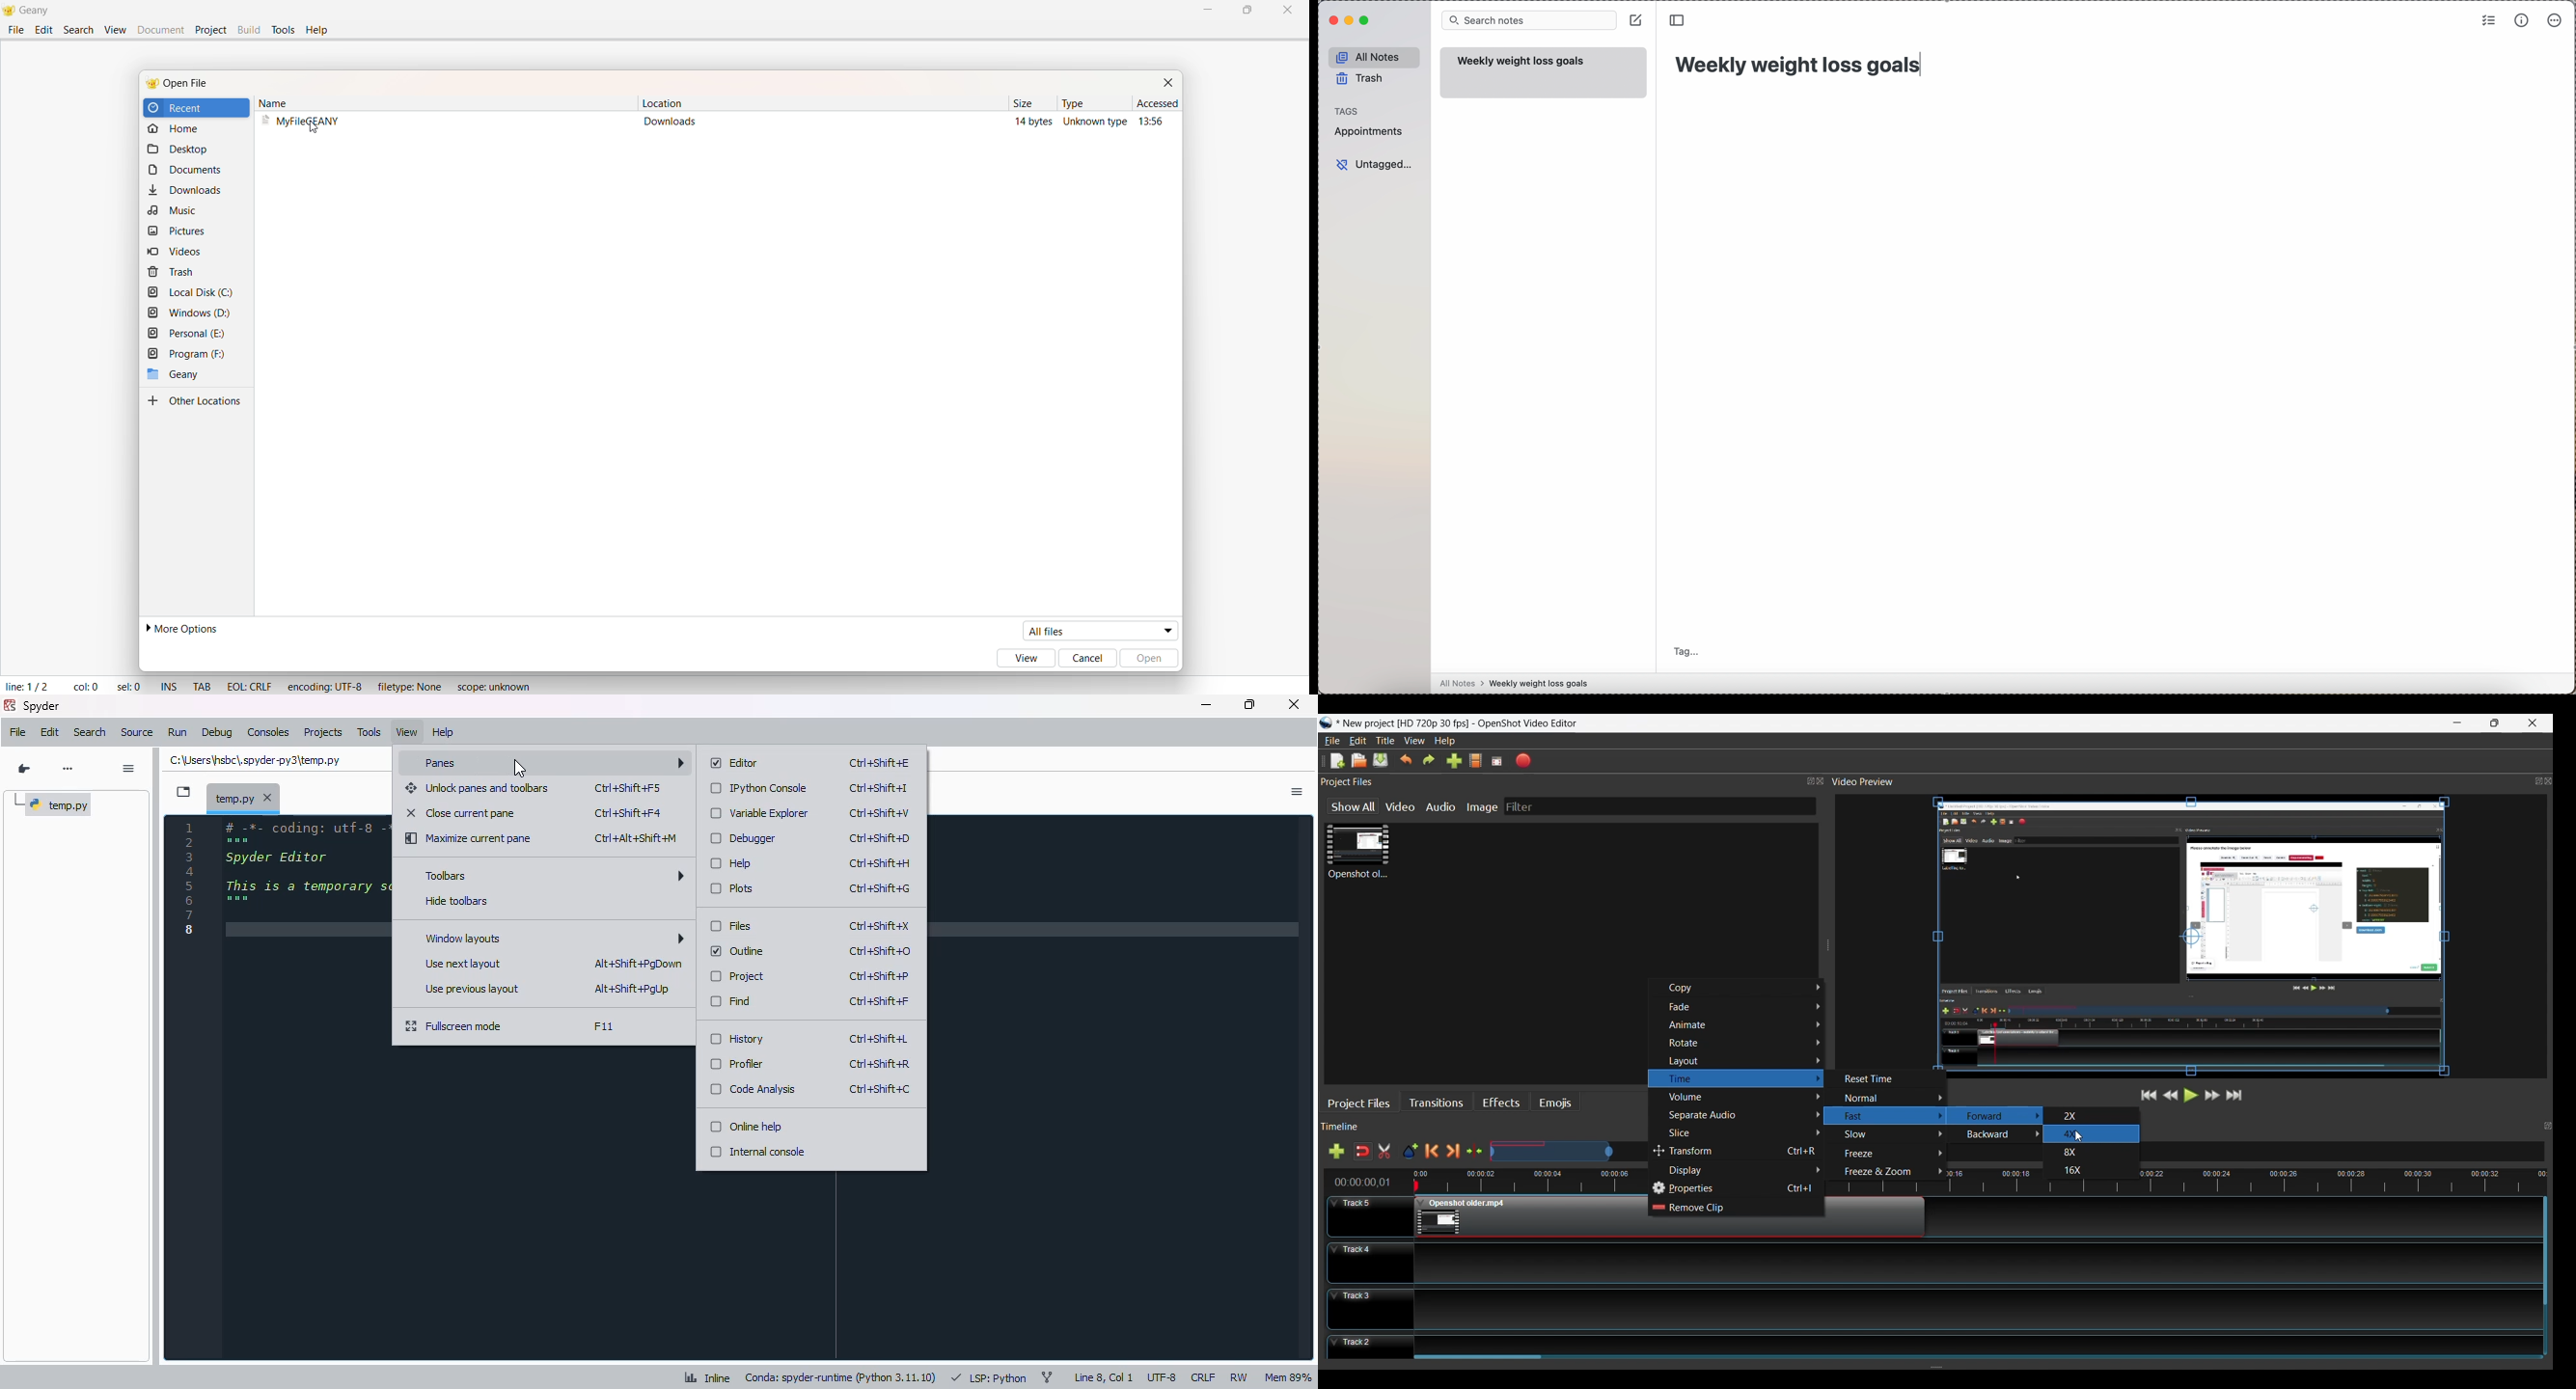 This screenshot has height=1400, width=2576. I want to click on check list, so click(2488, 21).